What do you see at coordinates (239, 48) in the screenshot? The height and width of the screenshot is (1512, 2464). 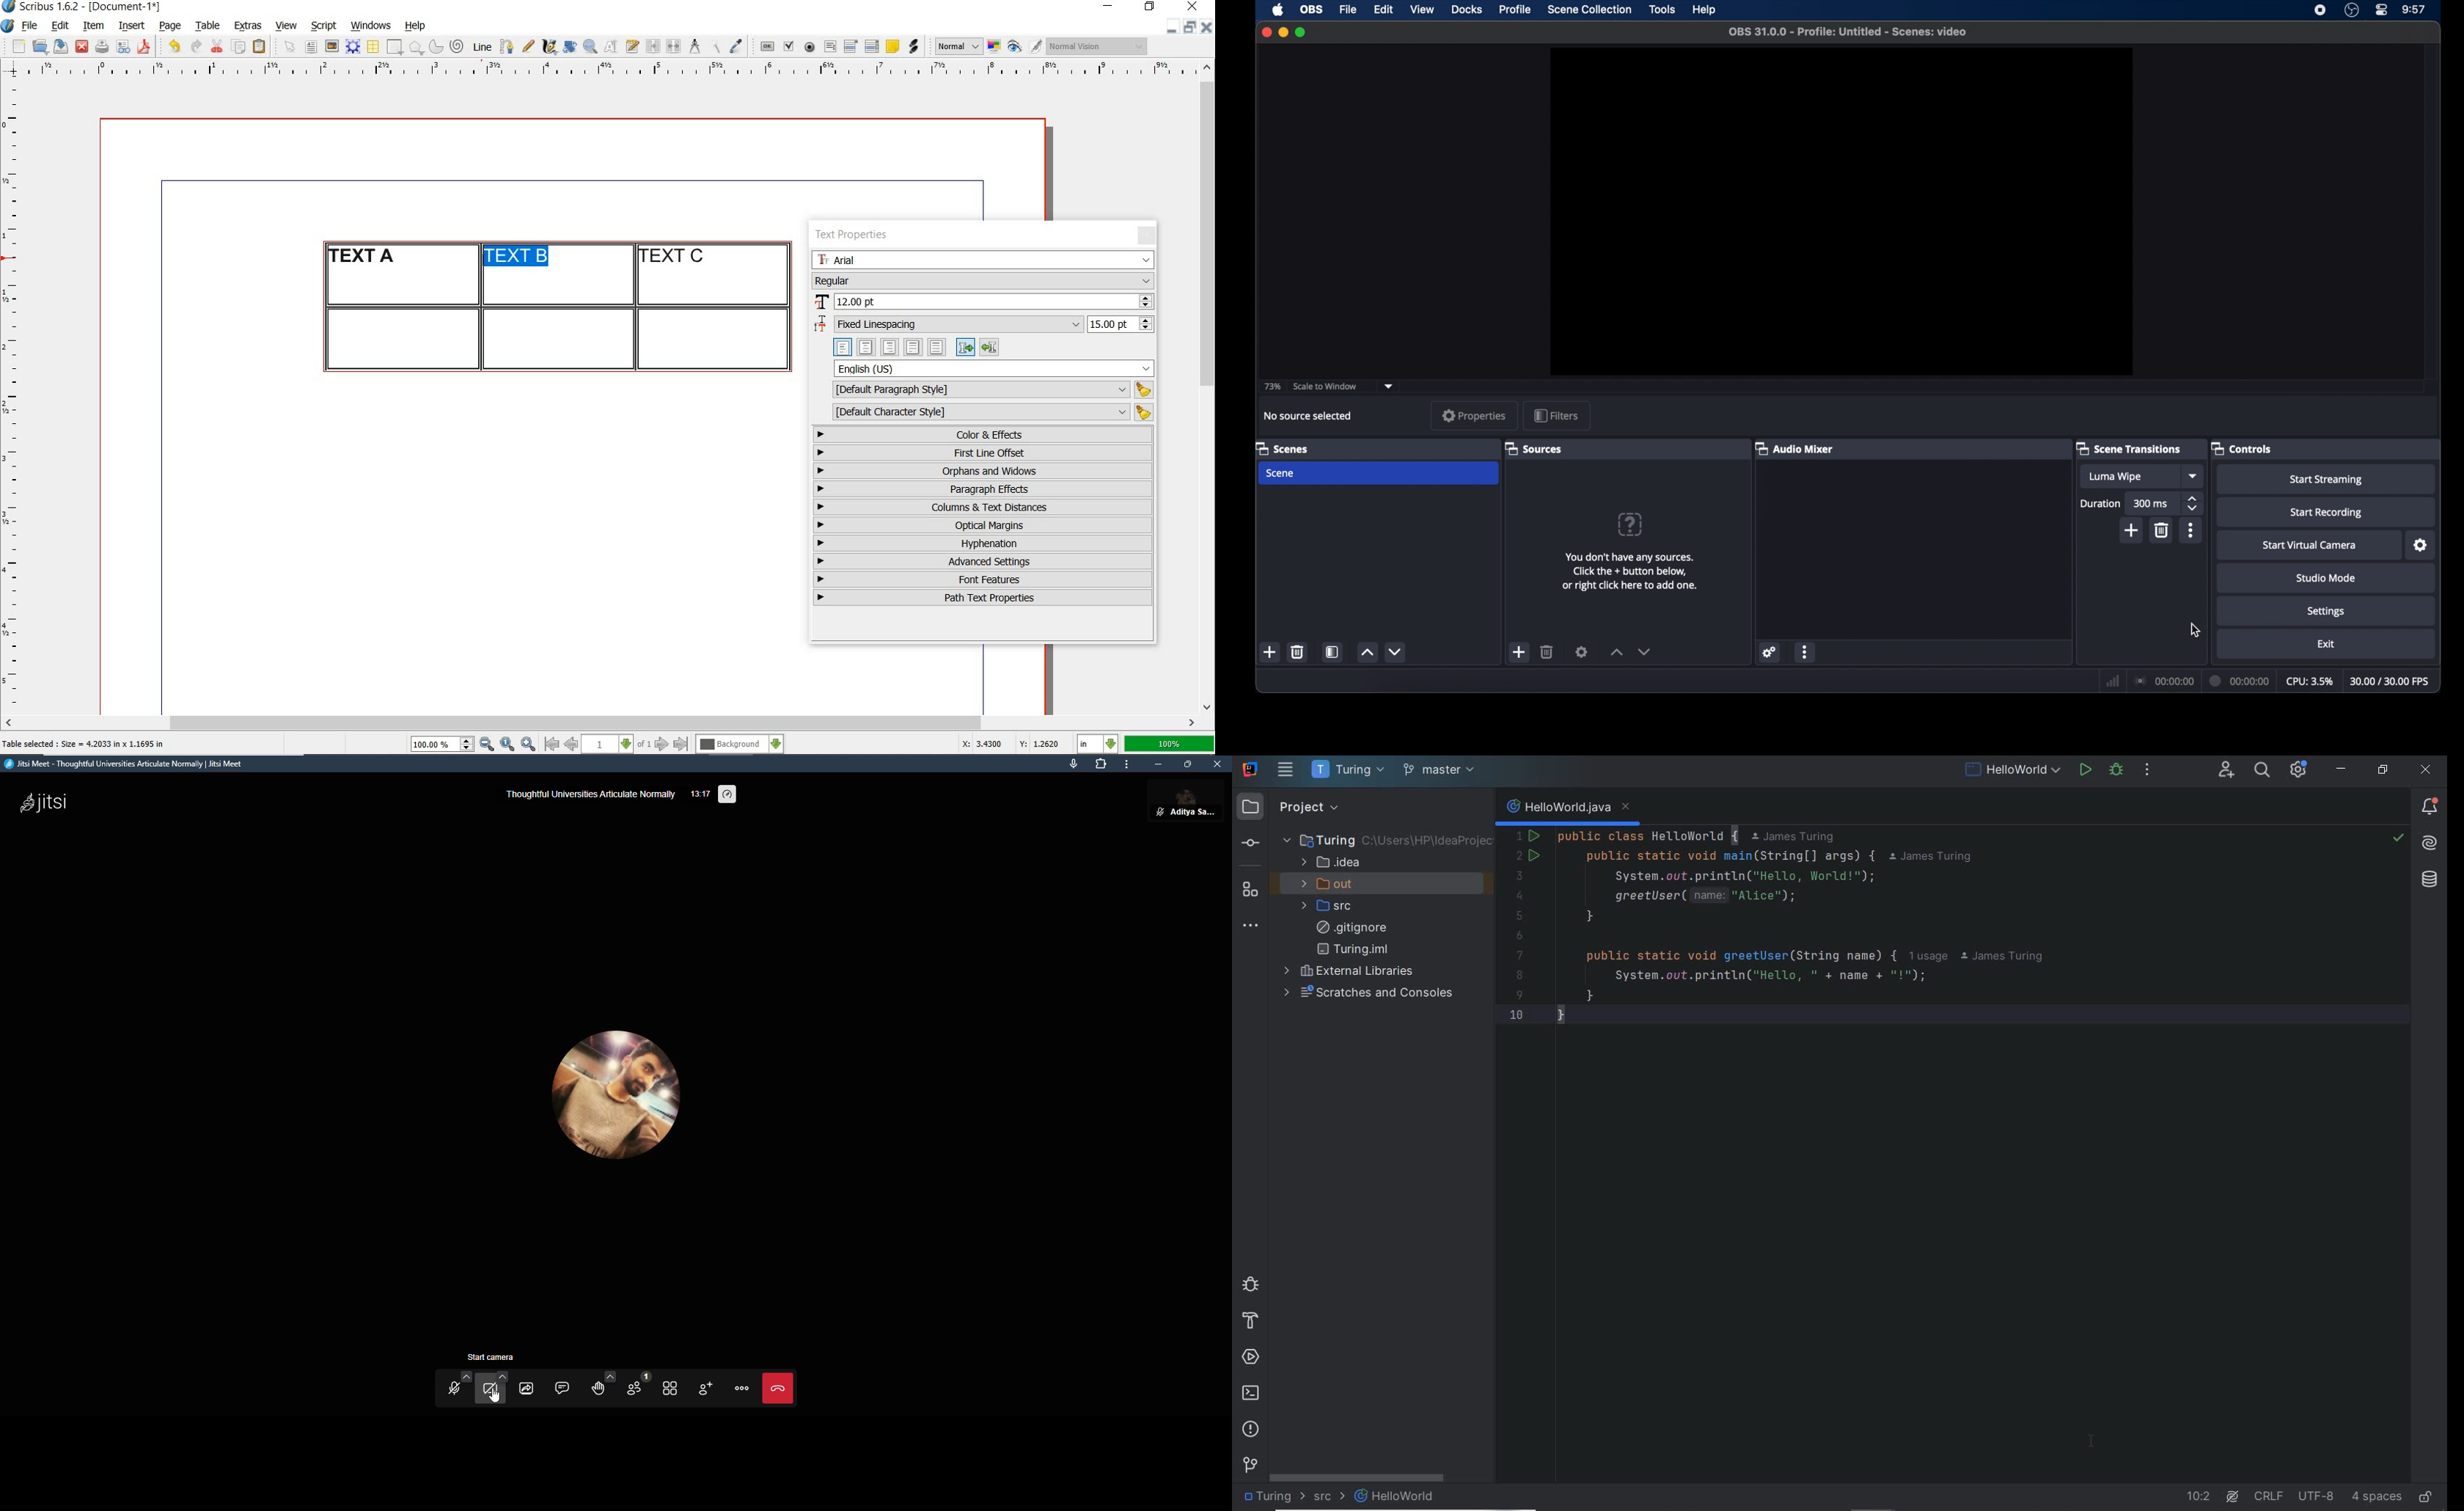 I see `copy` at bounding box center [239, 48].